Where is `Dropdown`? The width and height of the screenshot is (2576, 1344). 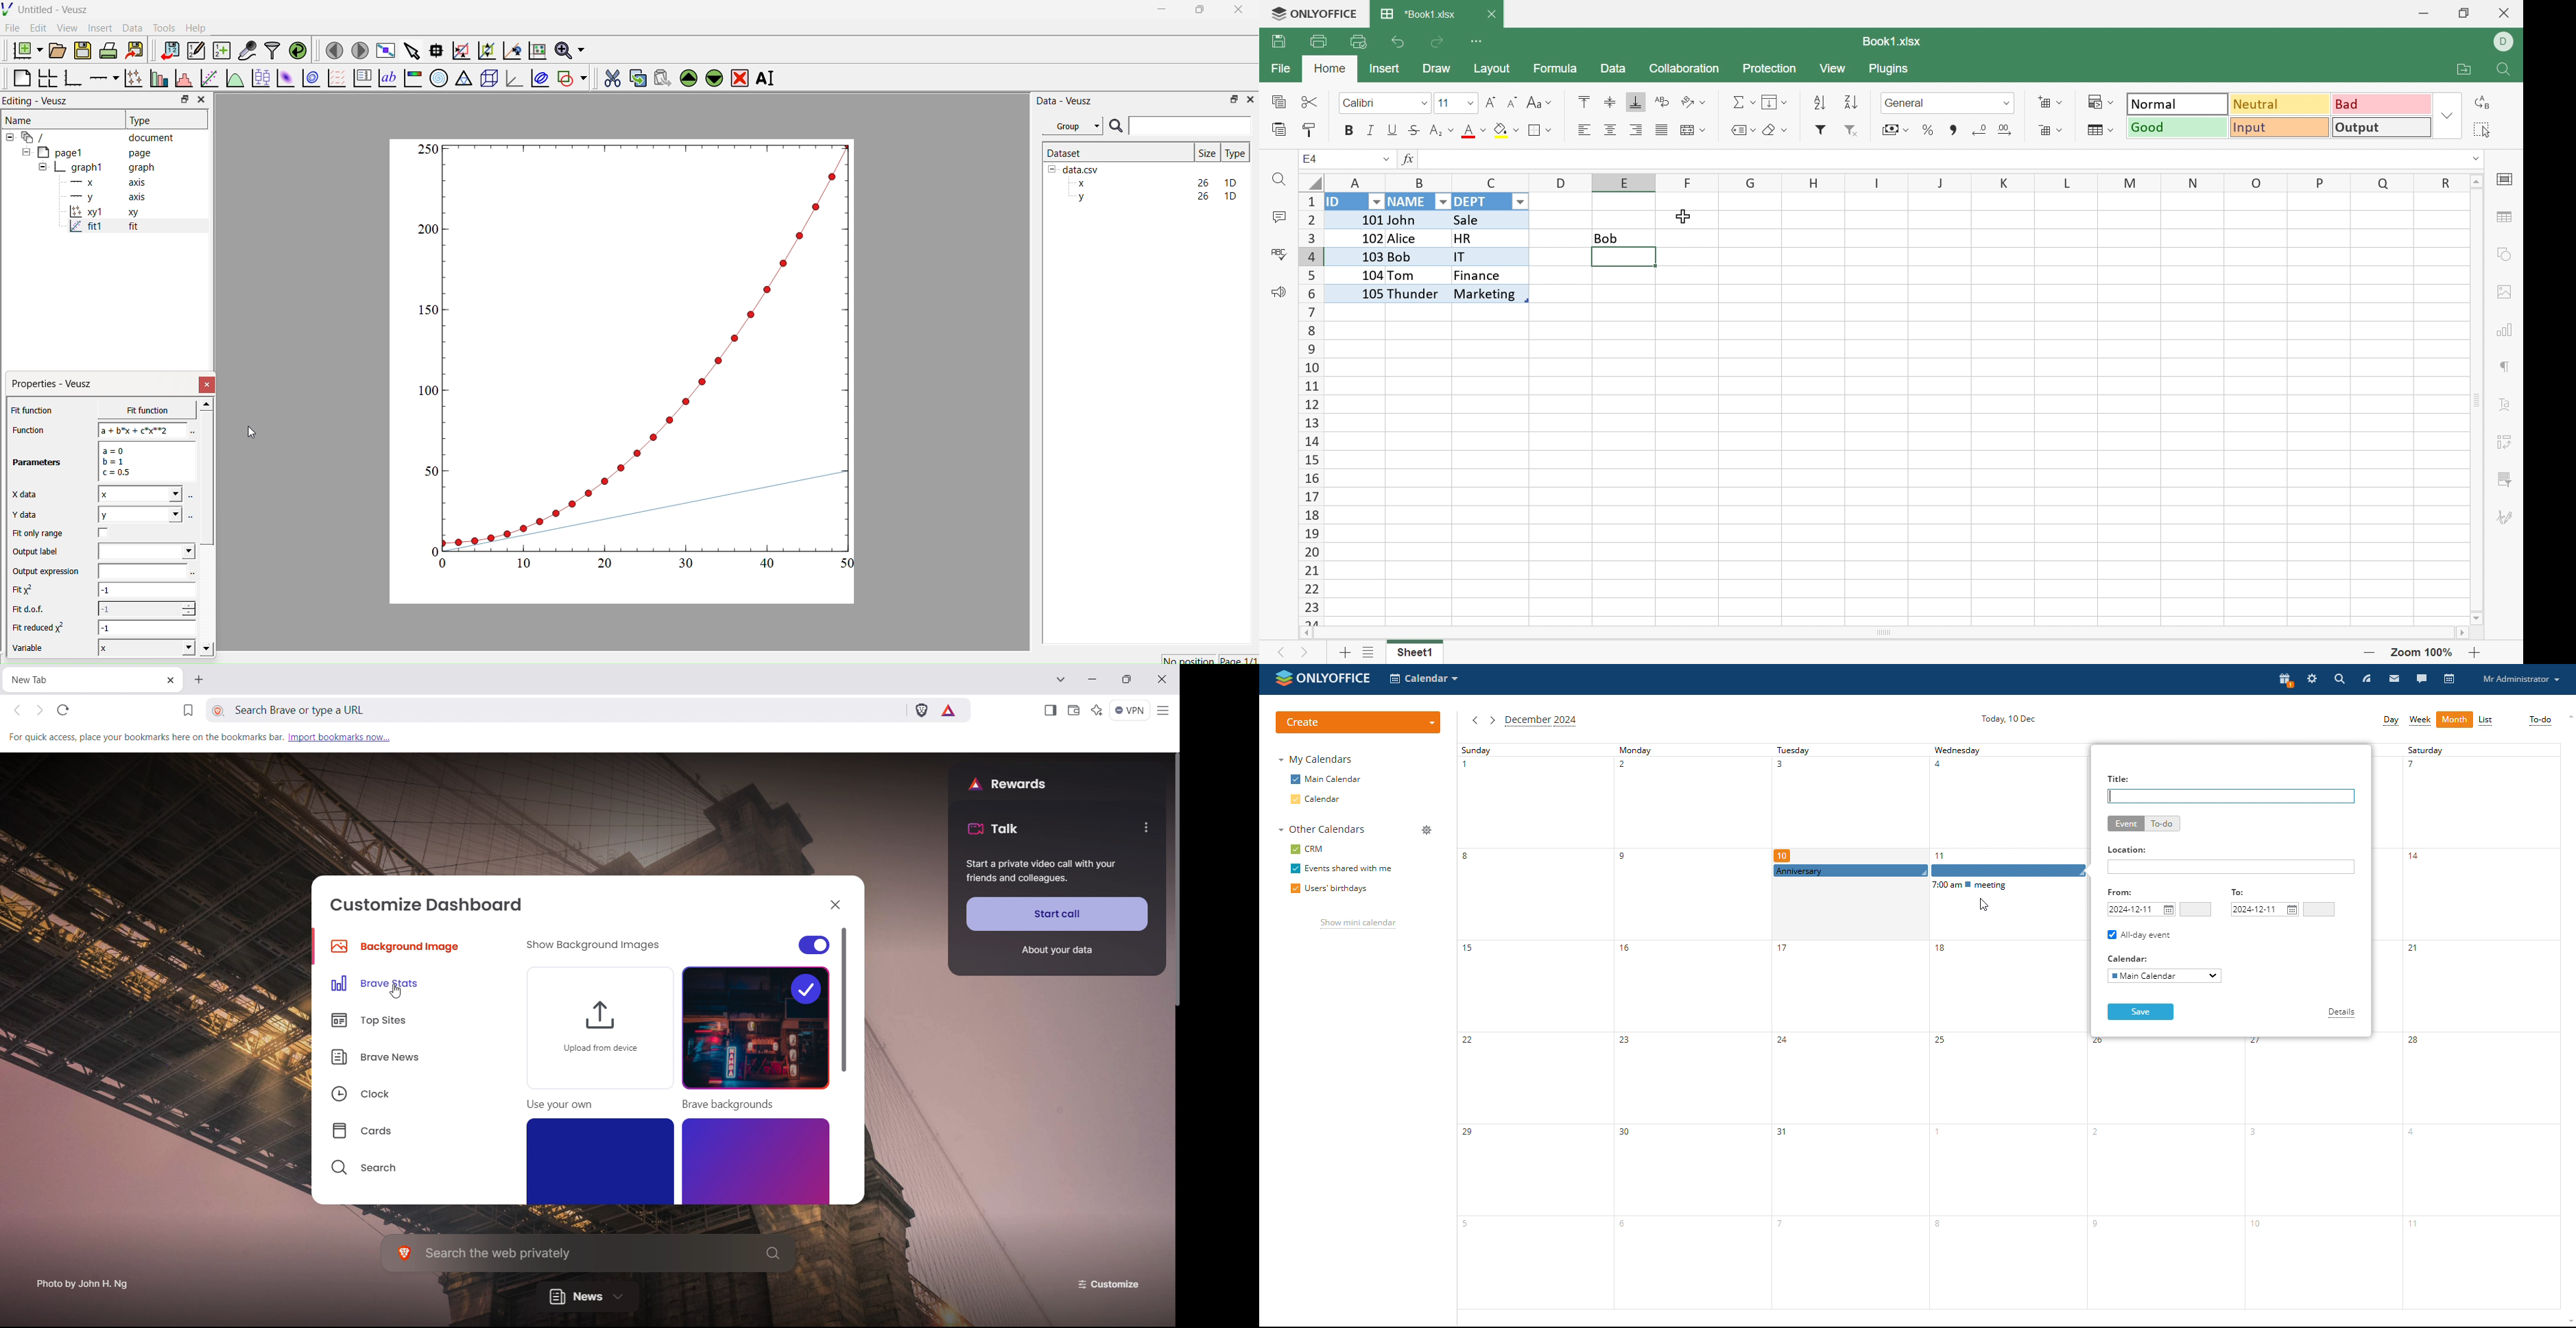
Dropdown is located at coordinates (146, 551).